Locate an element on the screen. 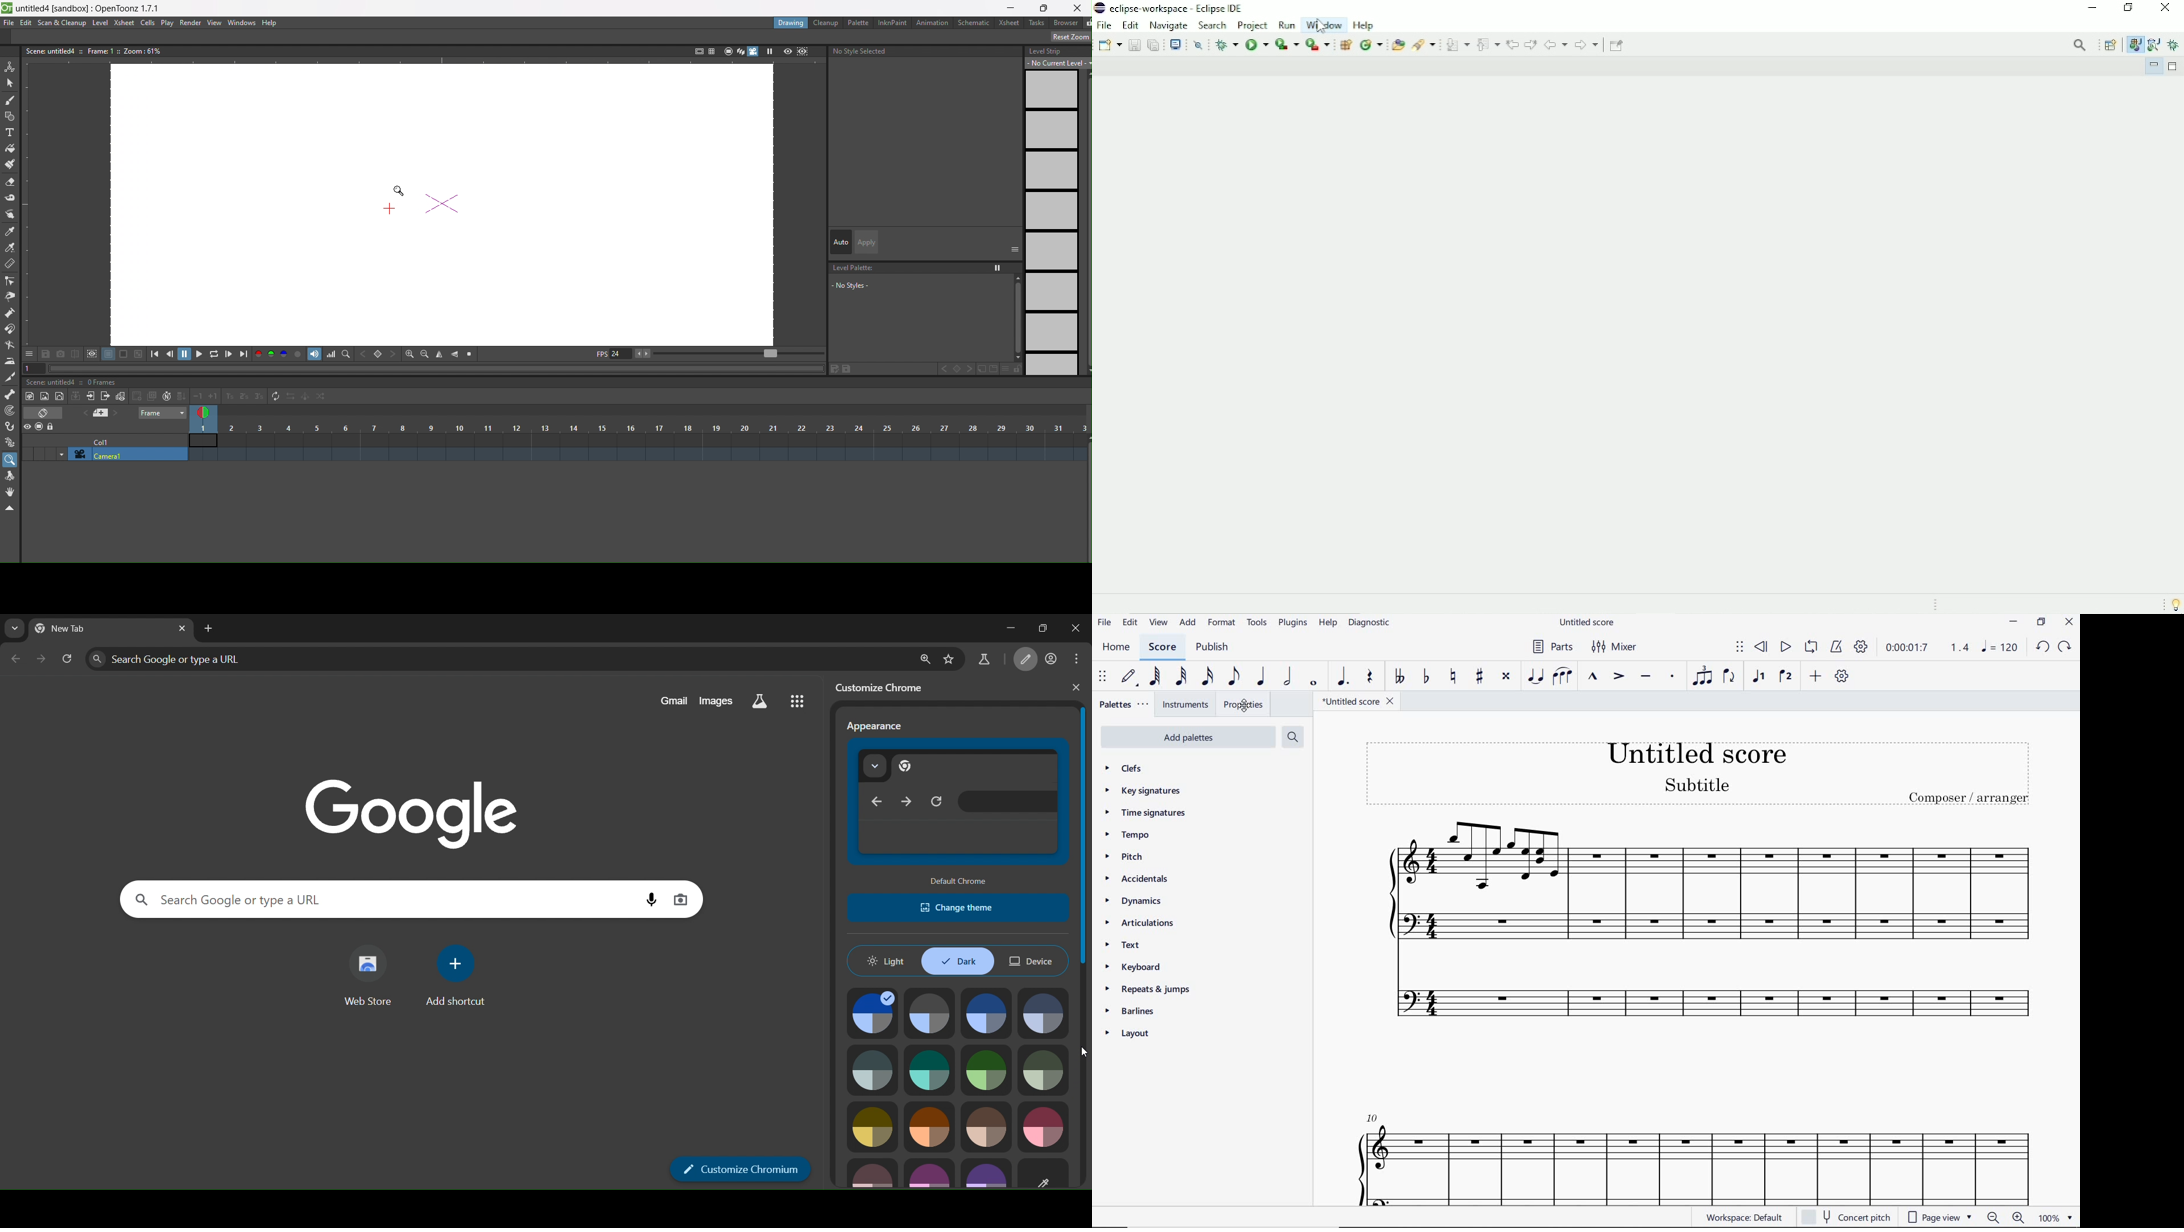  theme is located at coordinates (931, 1172).